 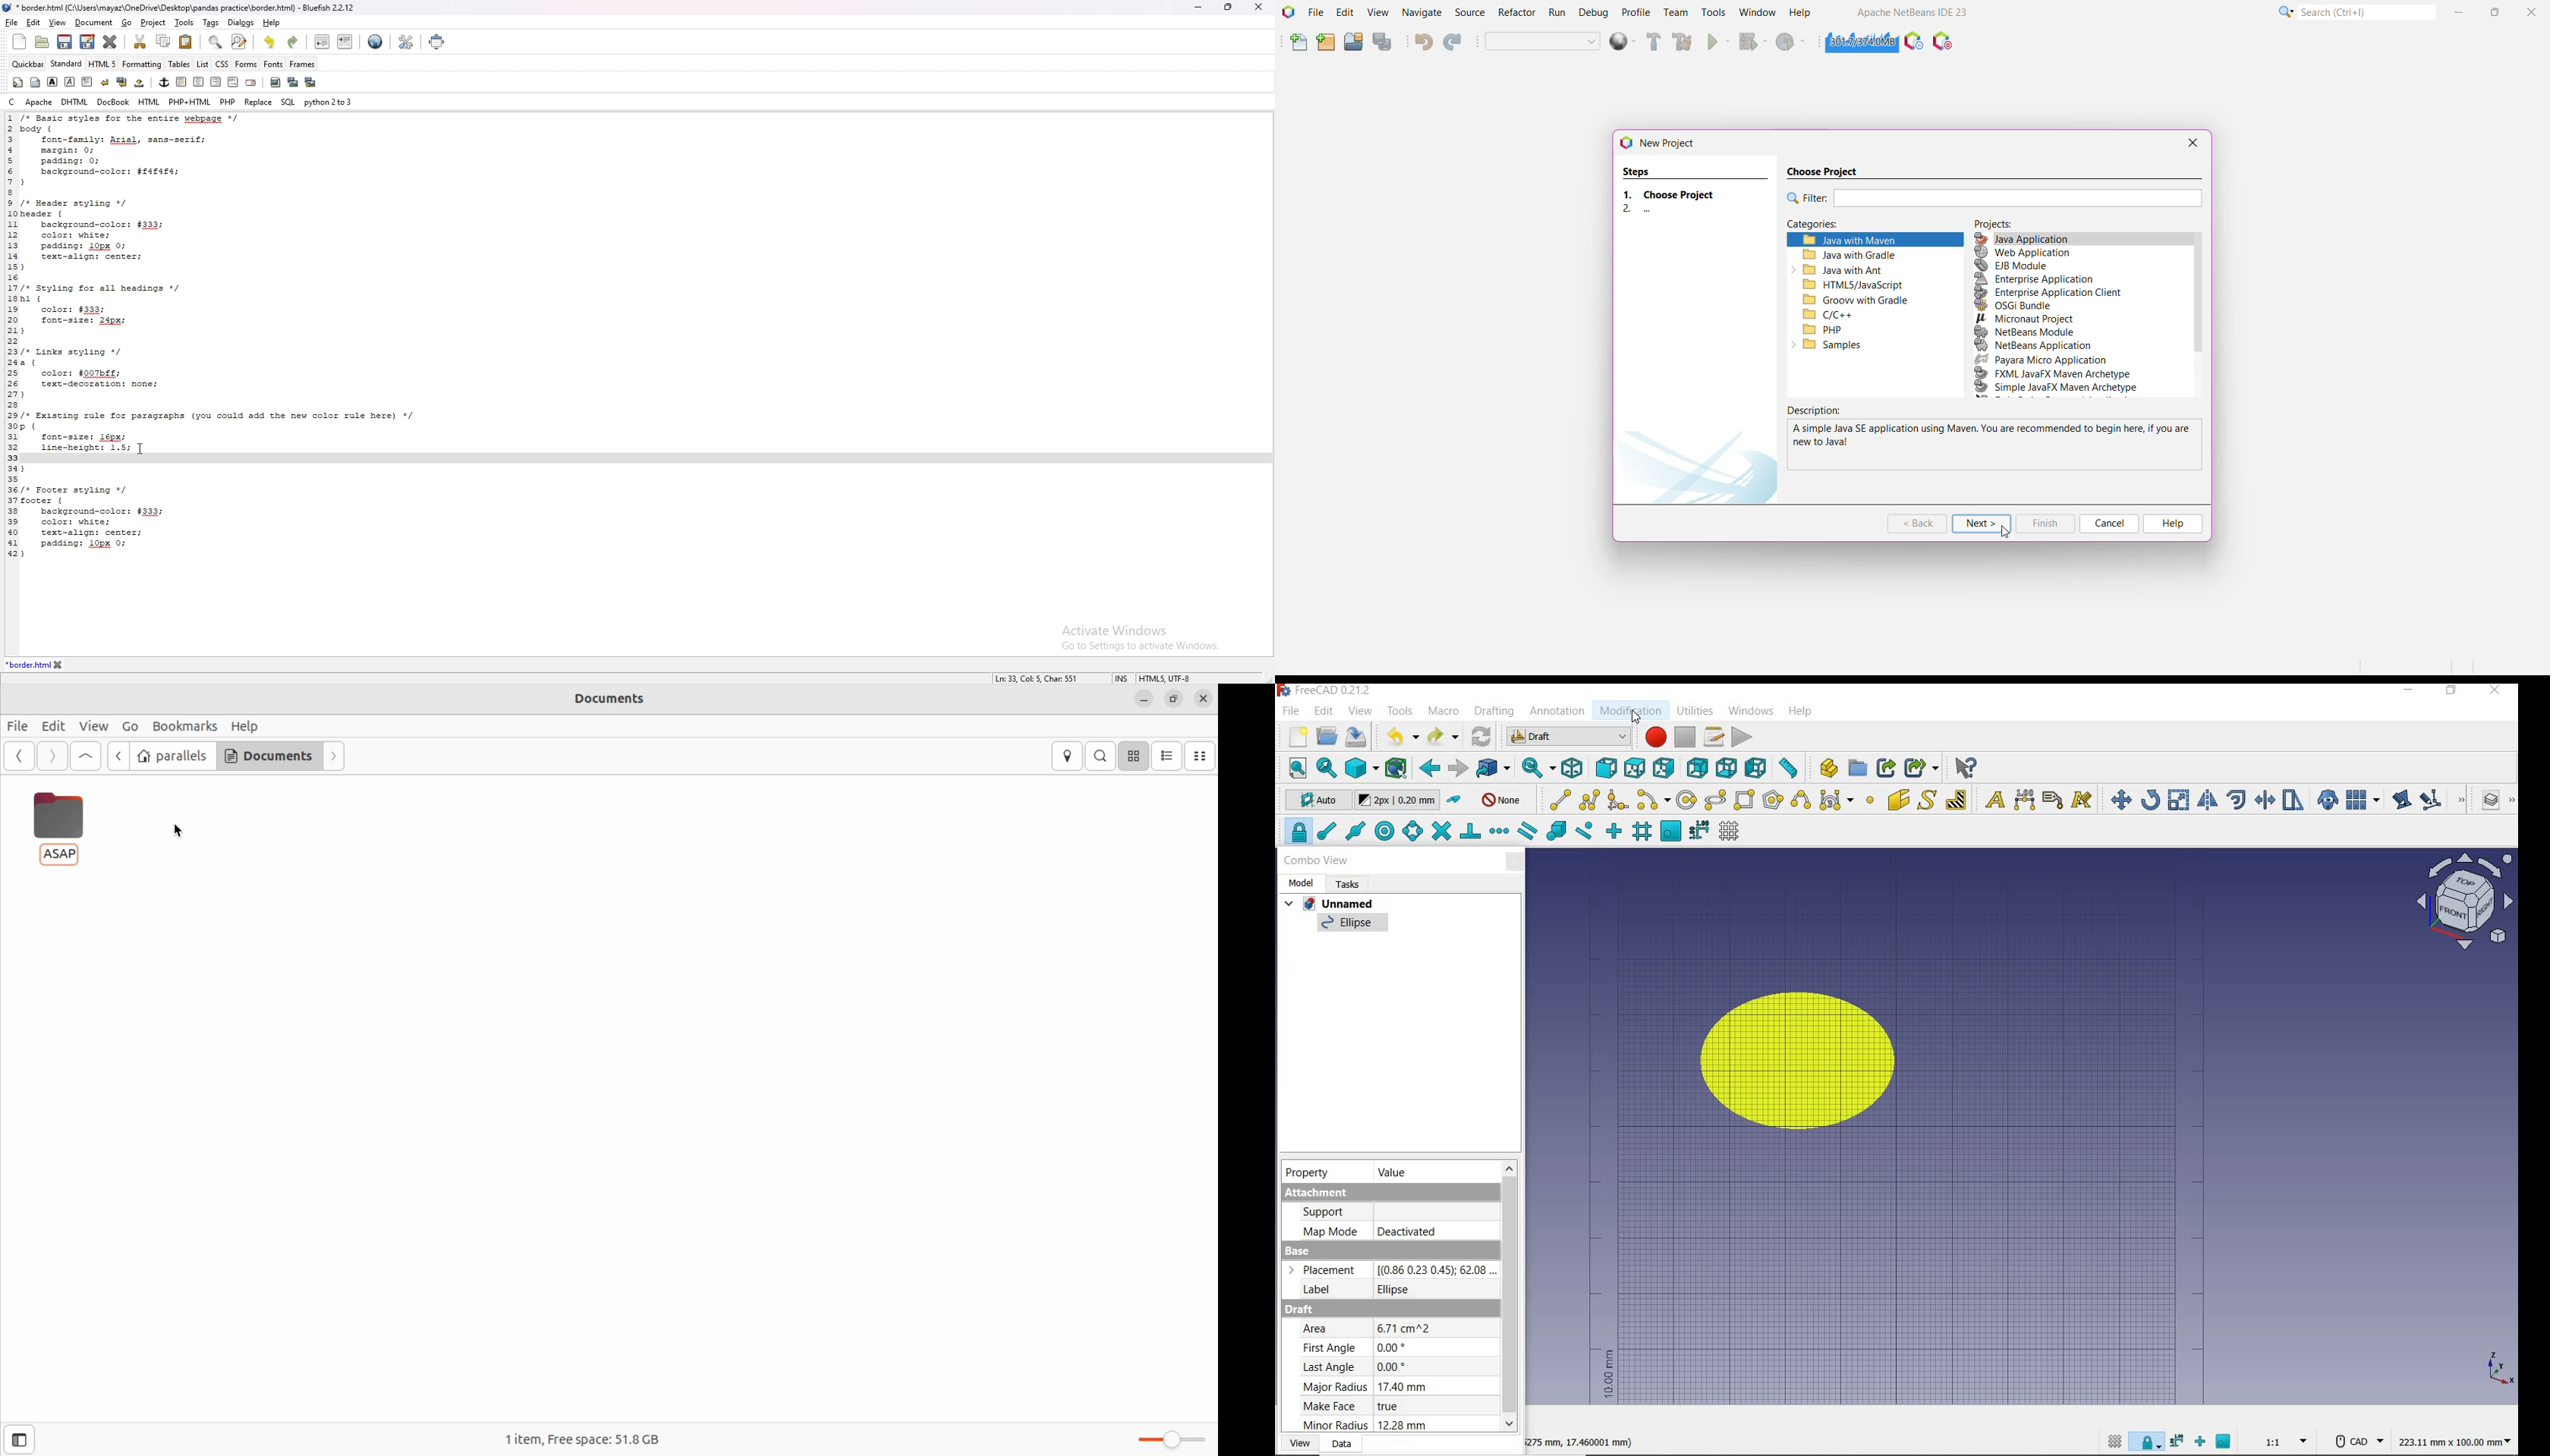 What do you see at coordinates (1572, 769) in the screenshot?
I see `isometric` at bounding box center [1572, 769].